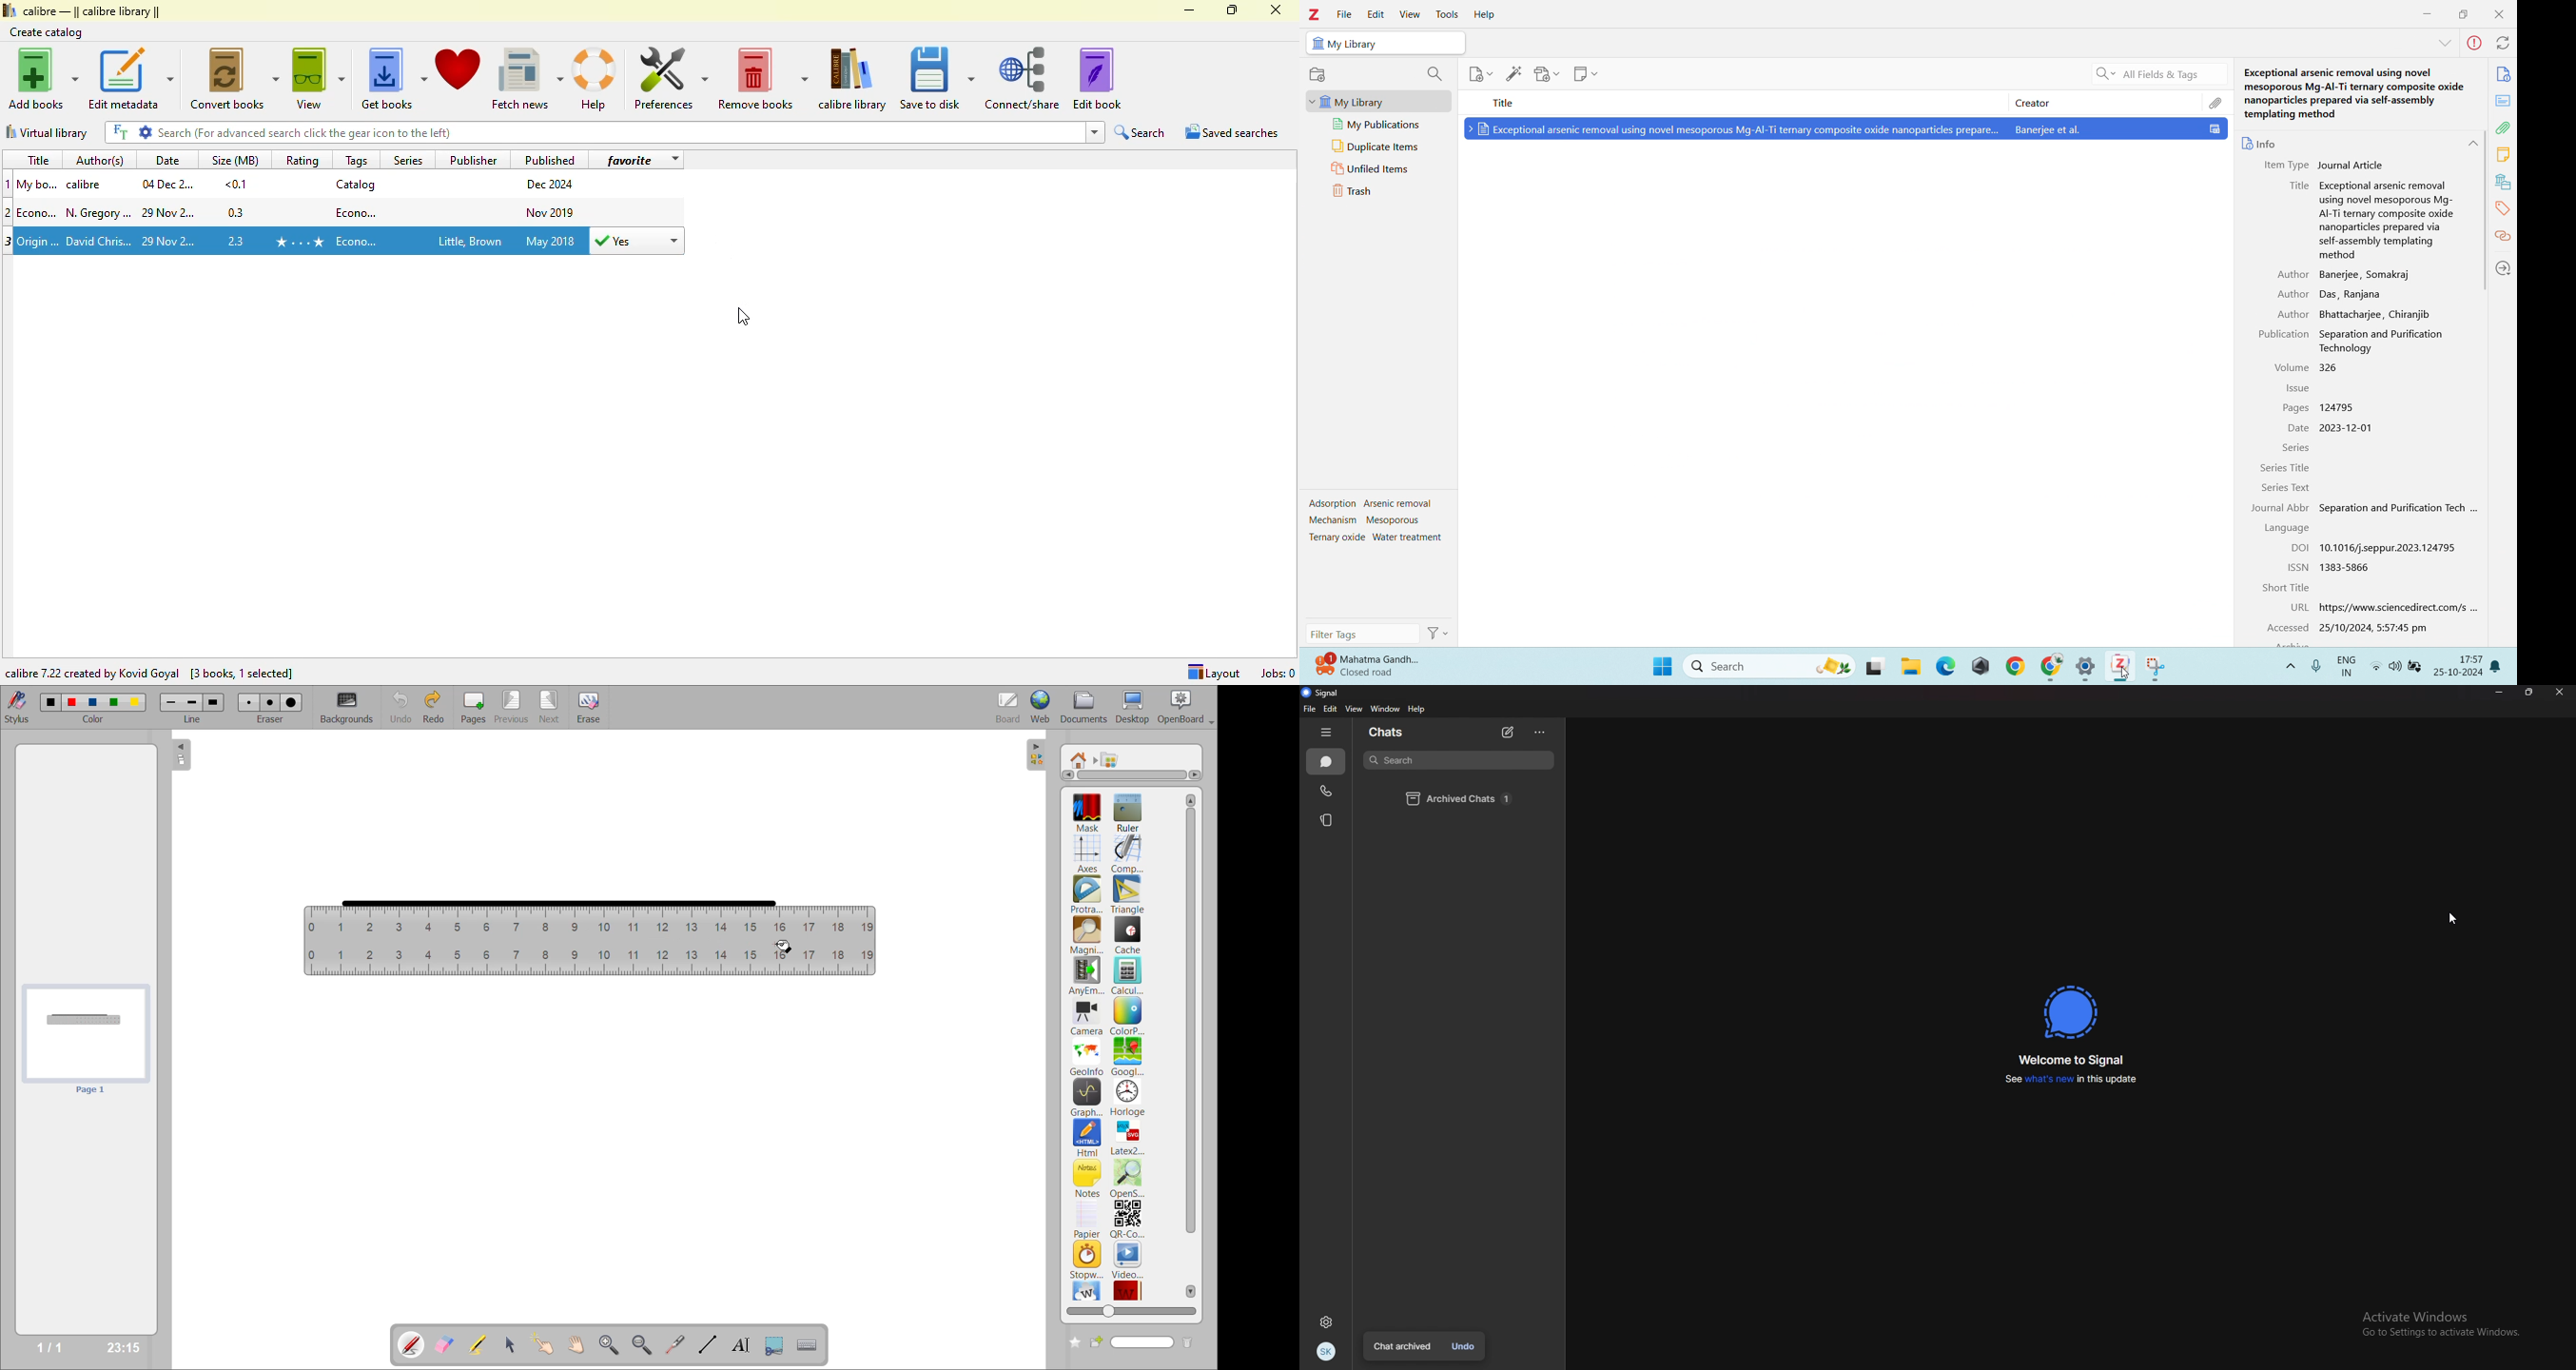 The height and width of the screenshot is (1372, 2576). Describe the element at coordinates (763, 79) in the screenshot. I see `remove books` at that location.